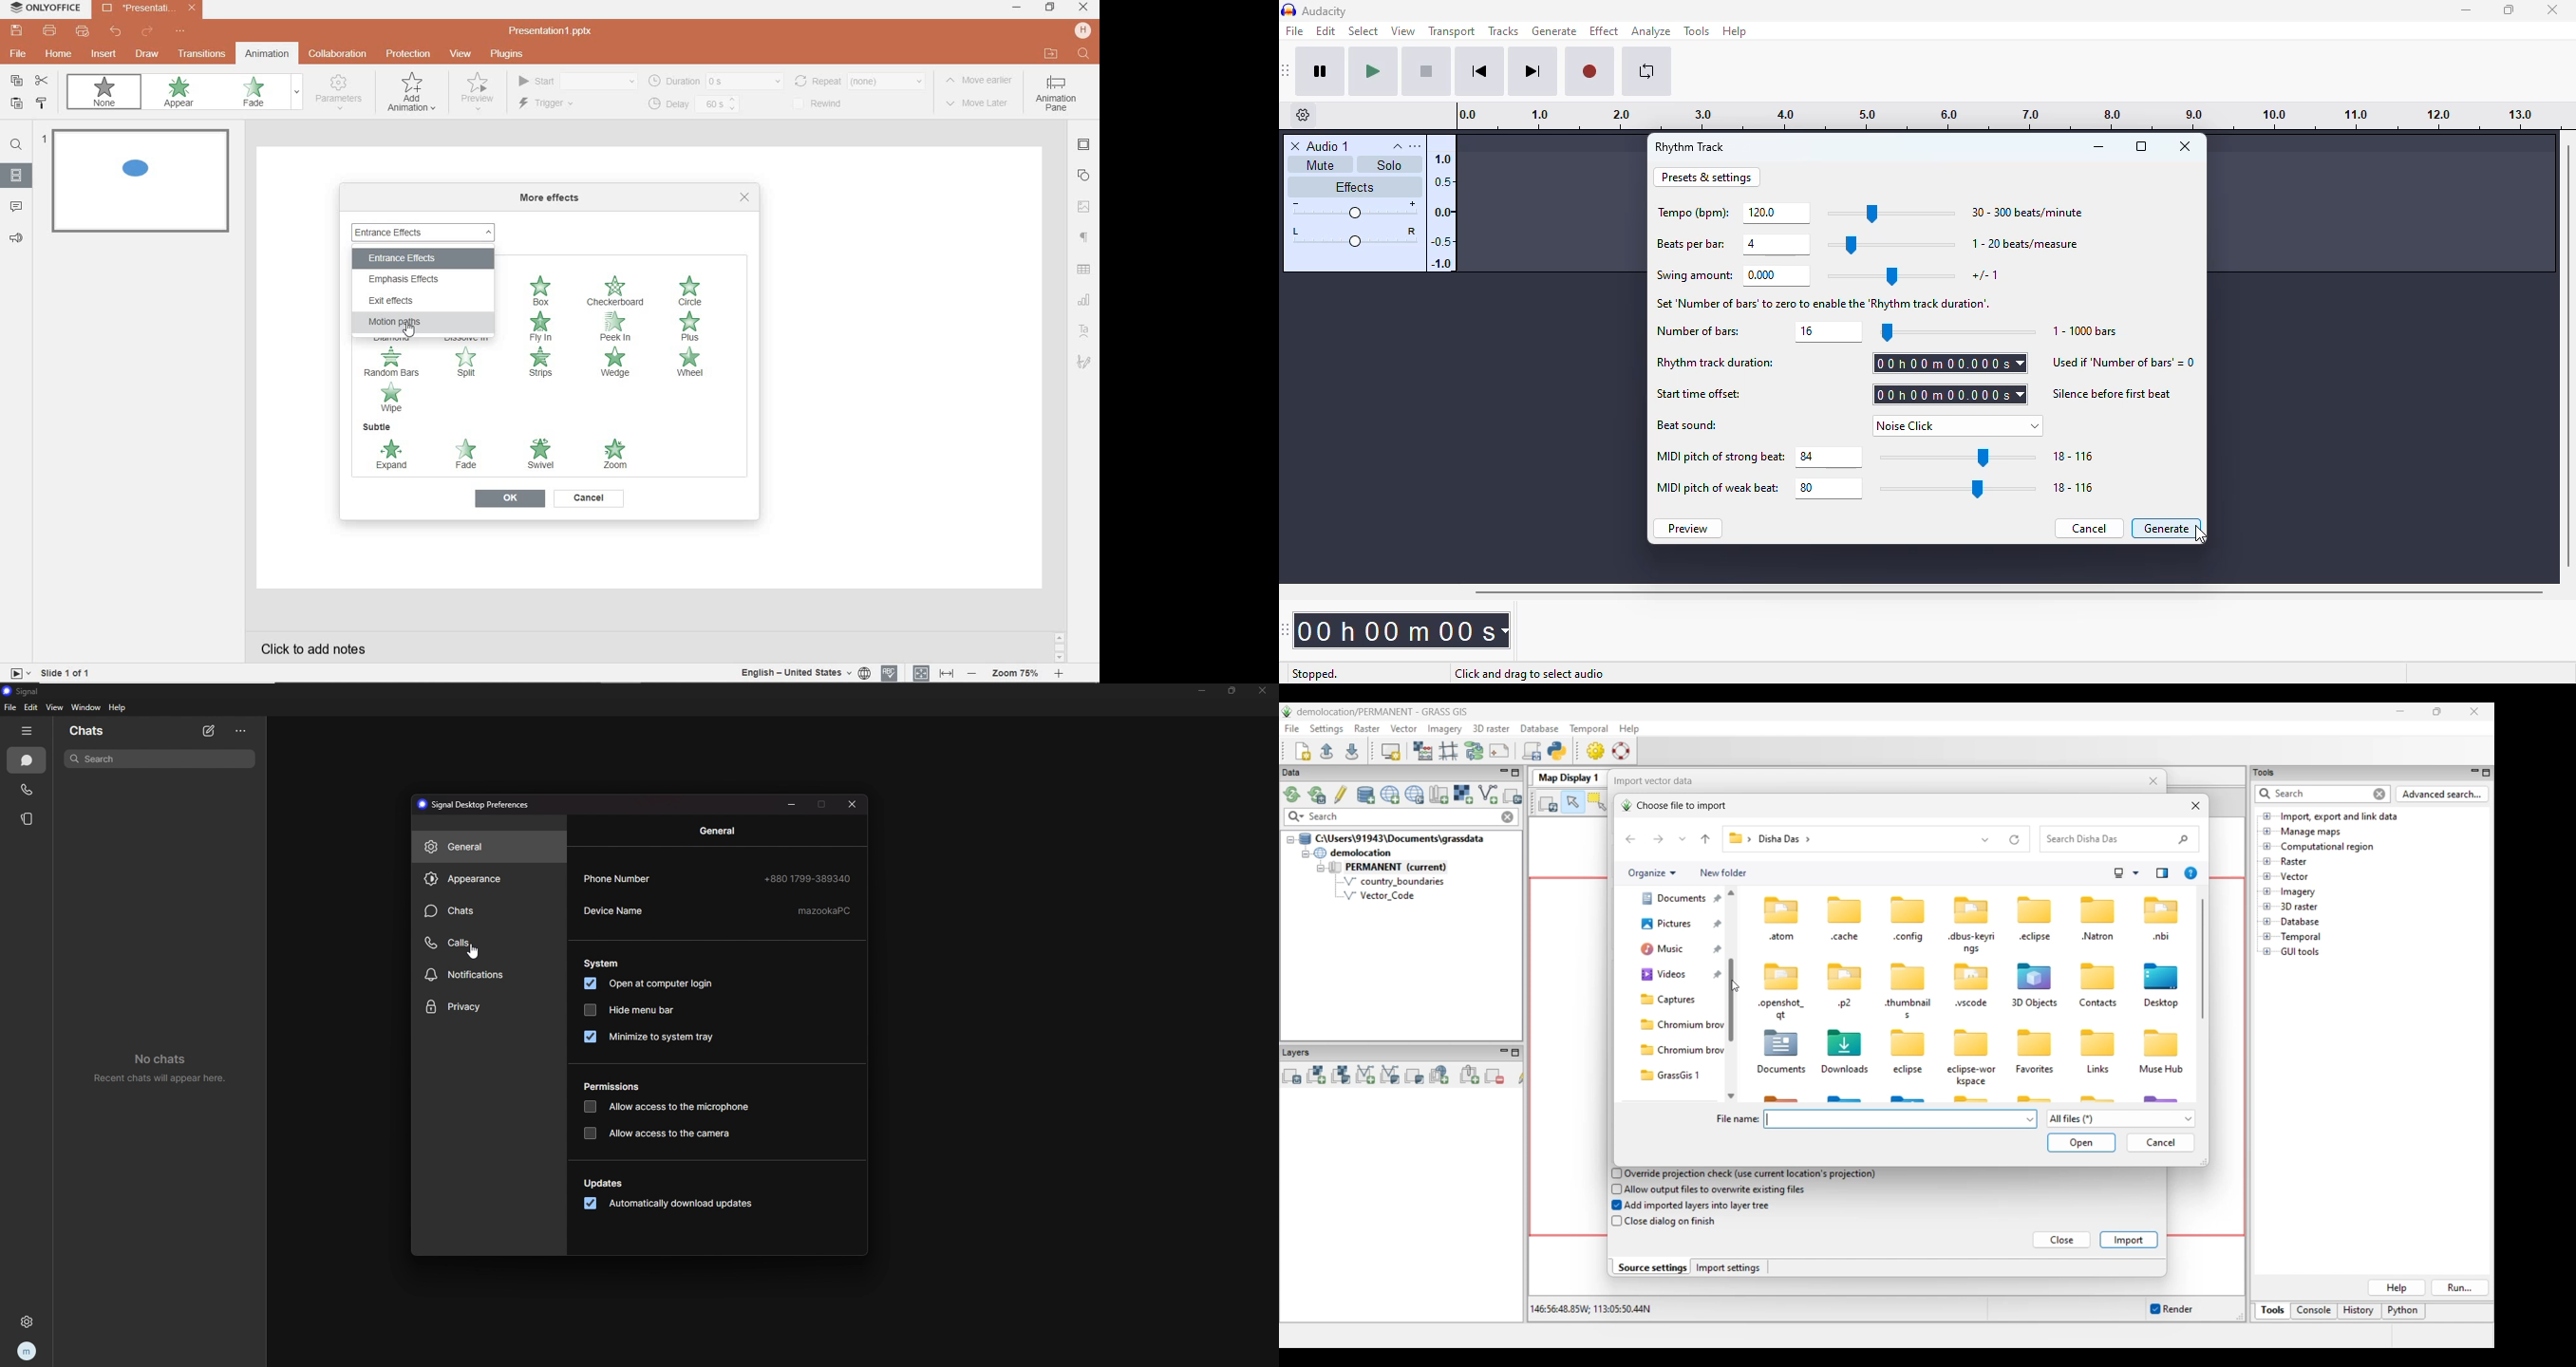 This screenshot has height=1372, width=2576. Describe the element at coordinates (202, 55) in the screenshot. I see `transitions` at that location.